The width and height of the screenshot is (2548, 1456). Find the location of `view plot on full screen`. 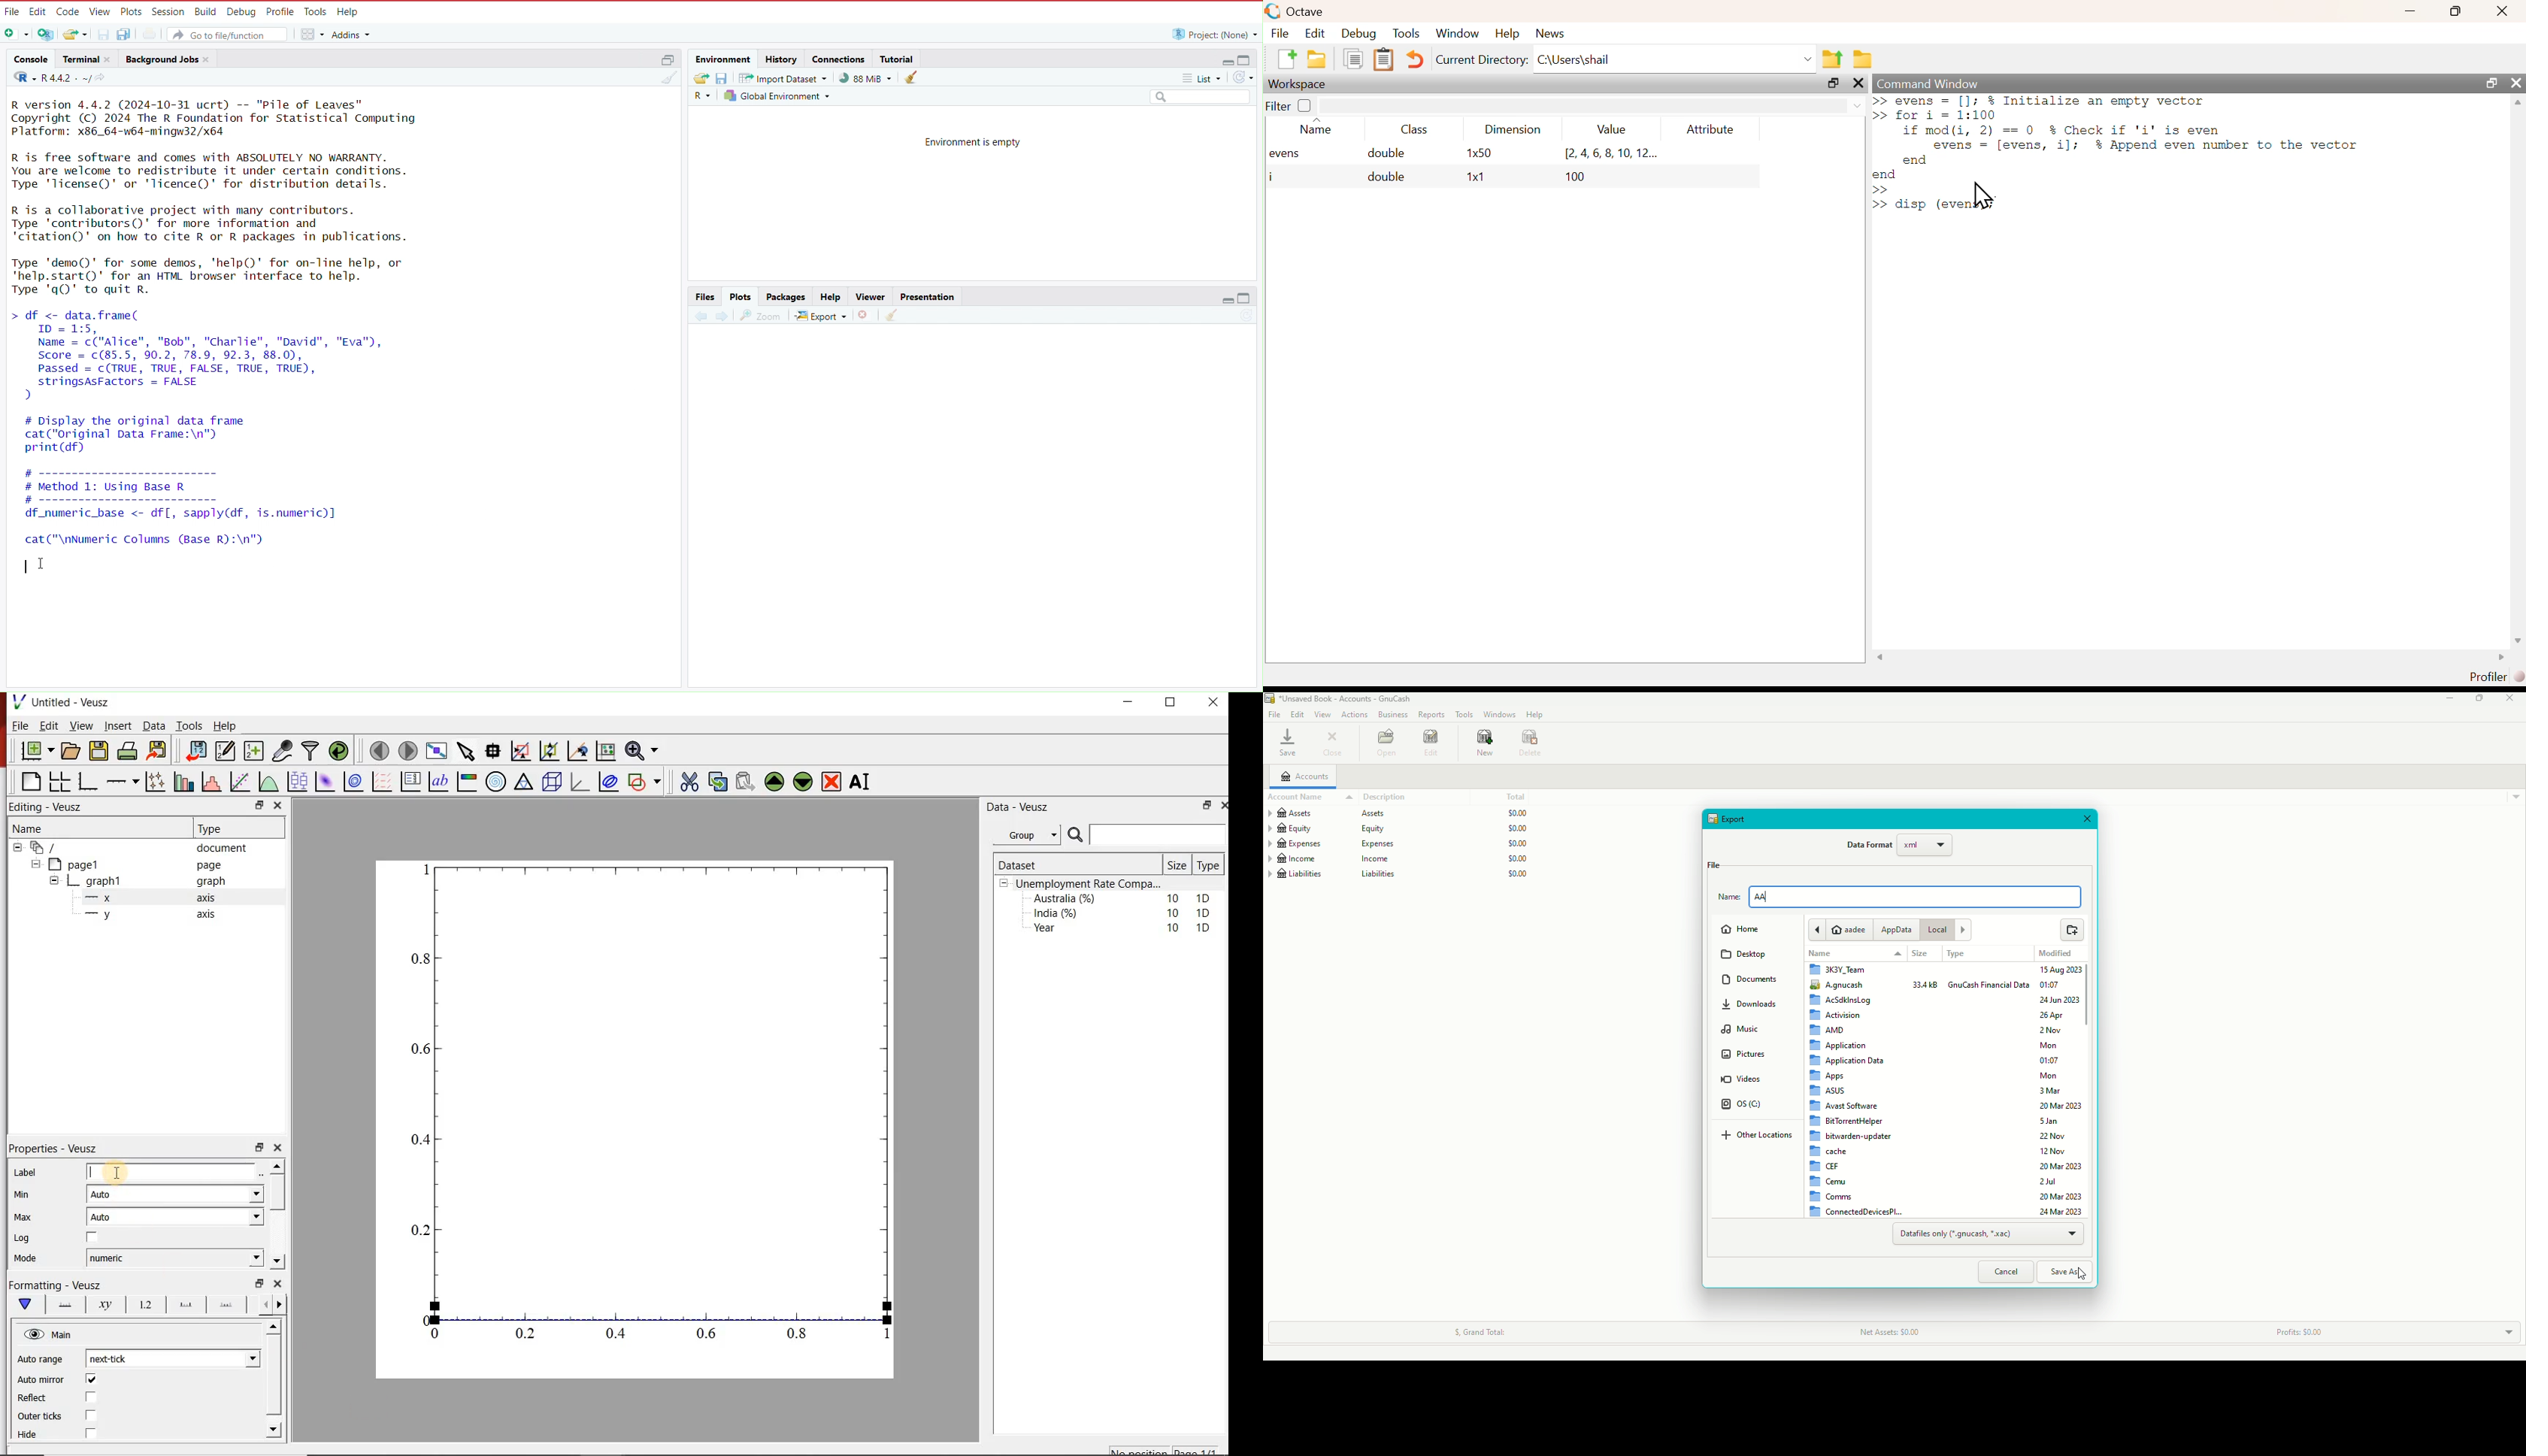

view plot on full screen is located at coordinates (438, 750).